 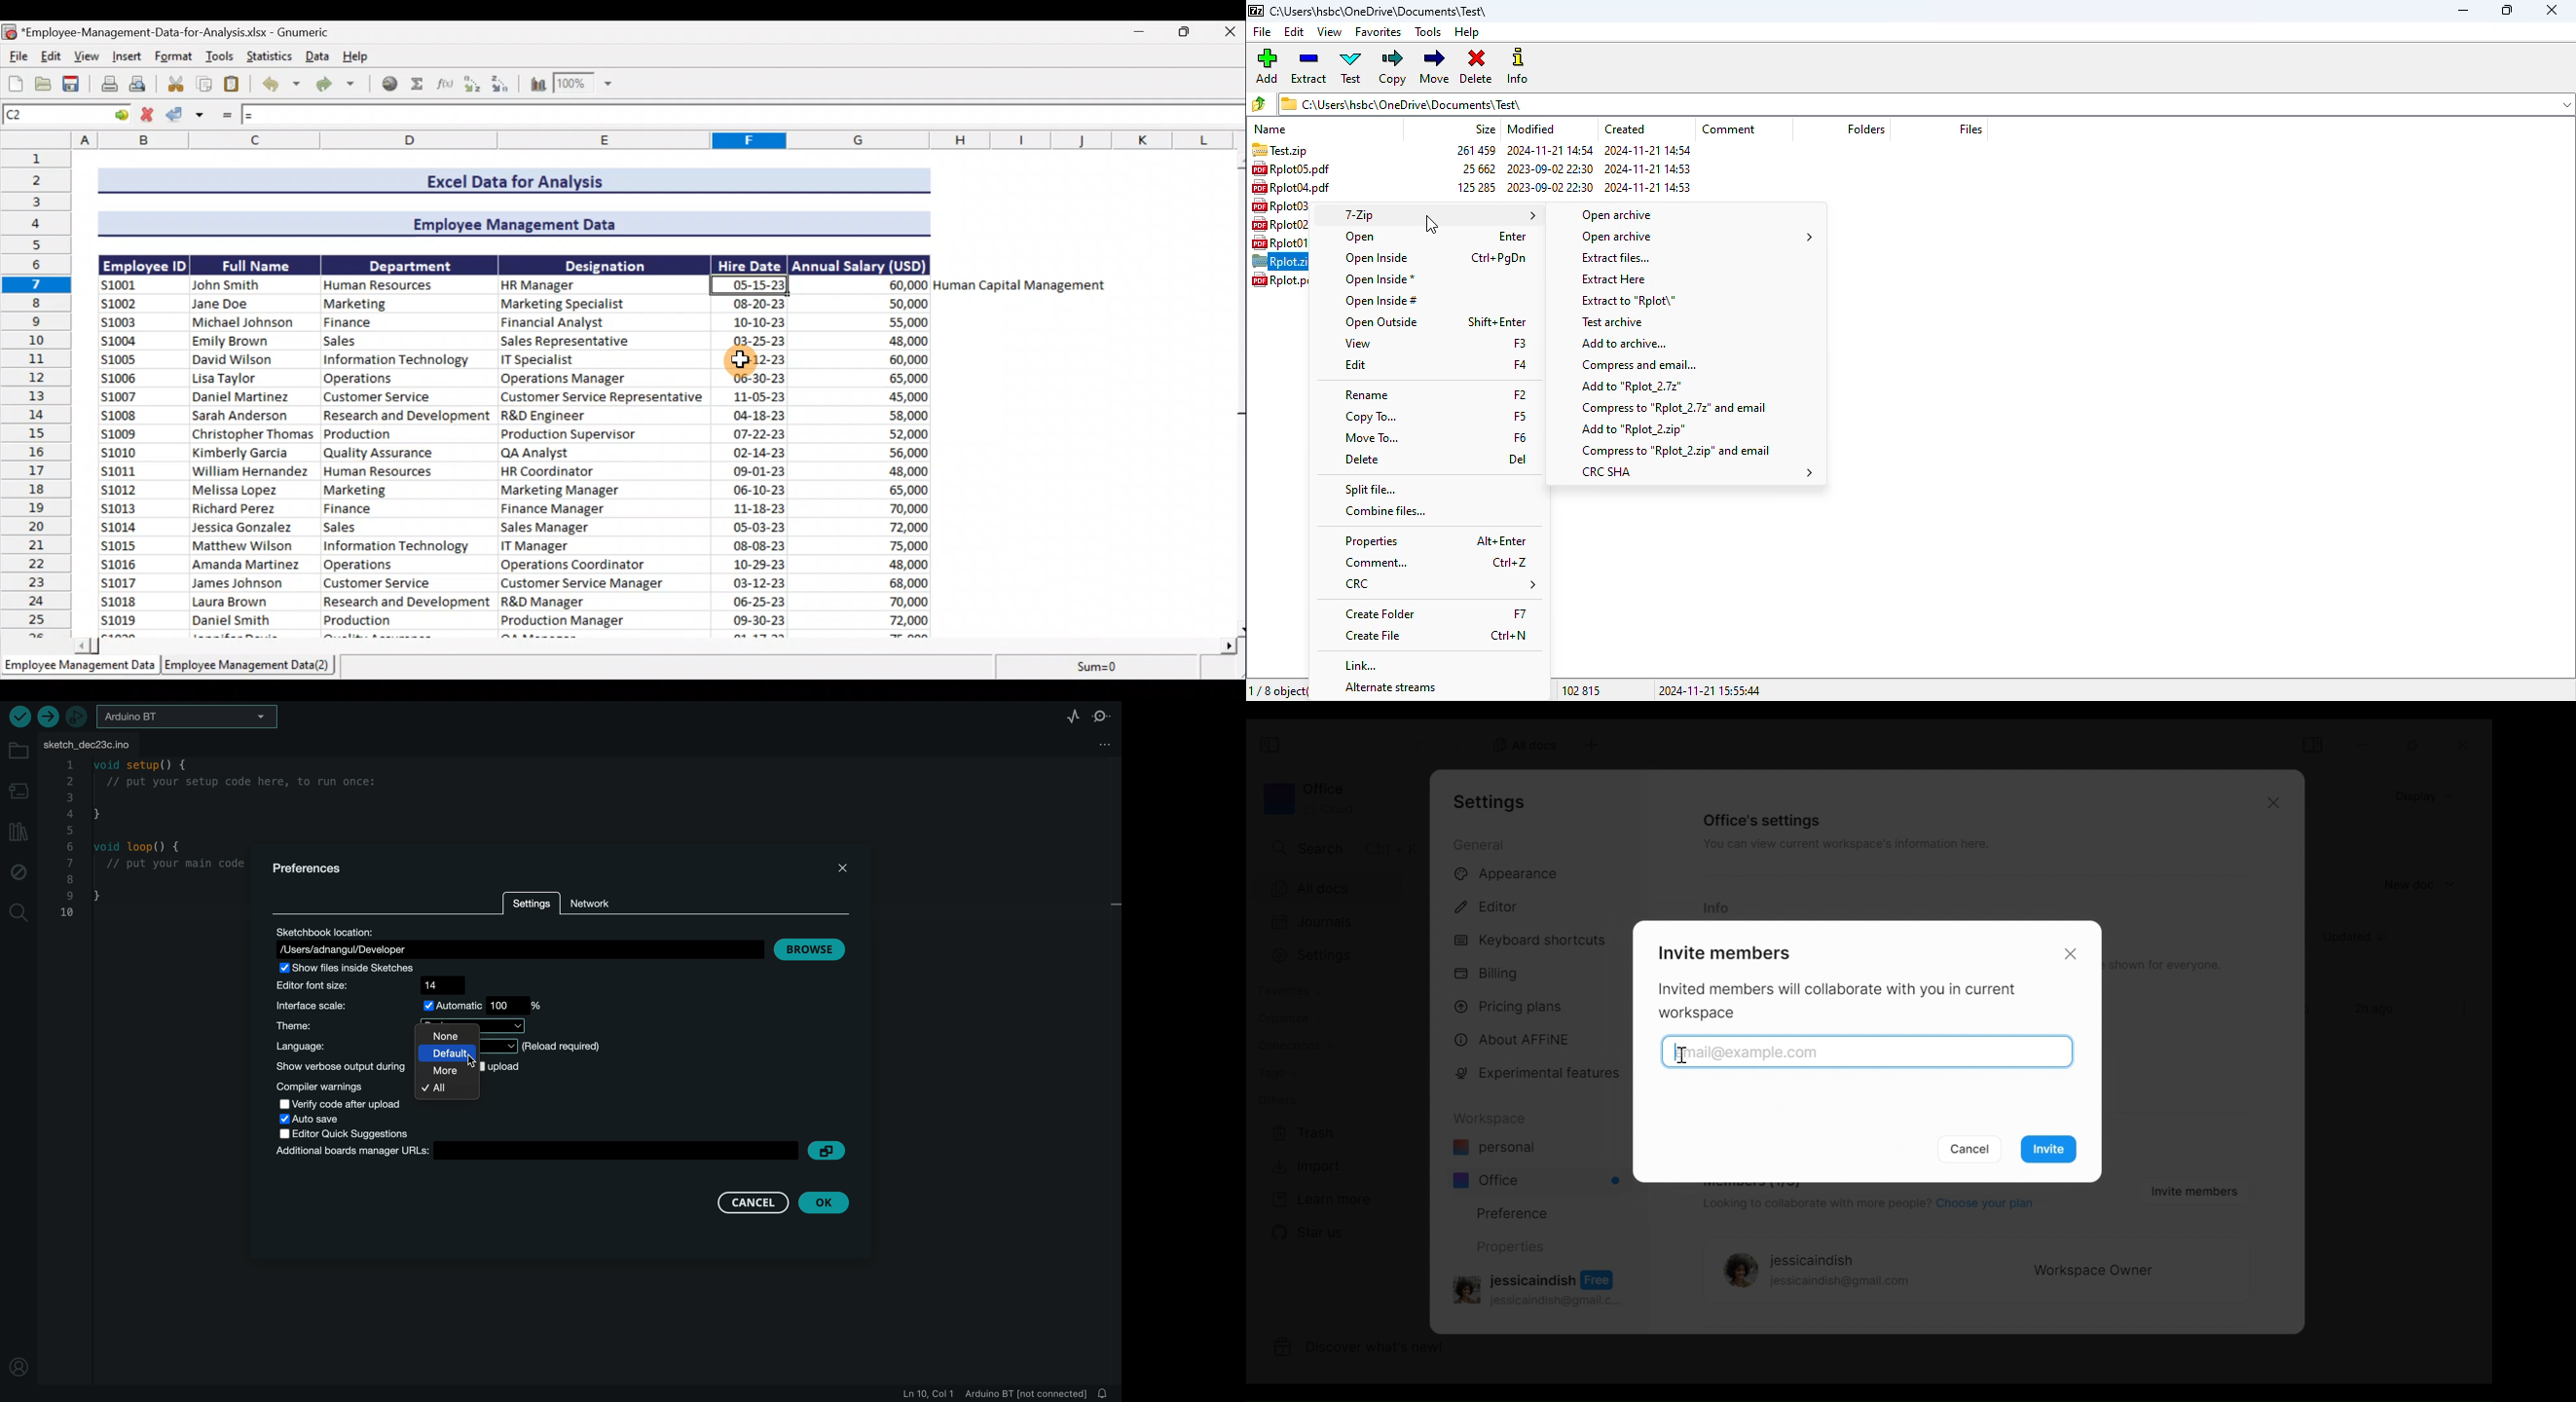 I want to click on Others, so click(x=1277, y=1100).